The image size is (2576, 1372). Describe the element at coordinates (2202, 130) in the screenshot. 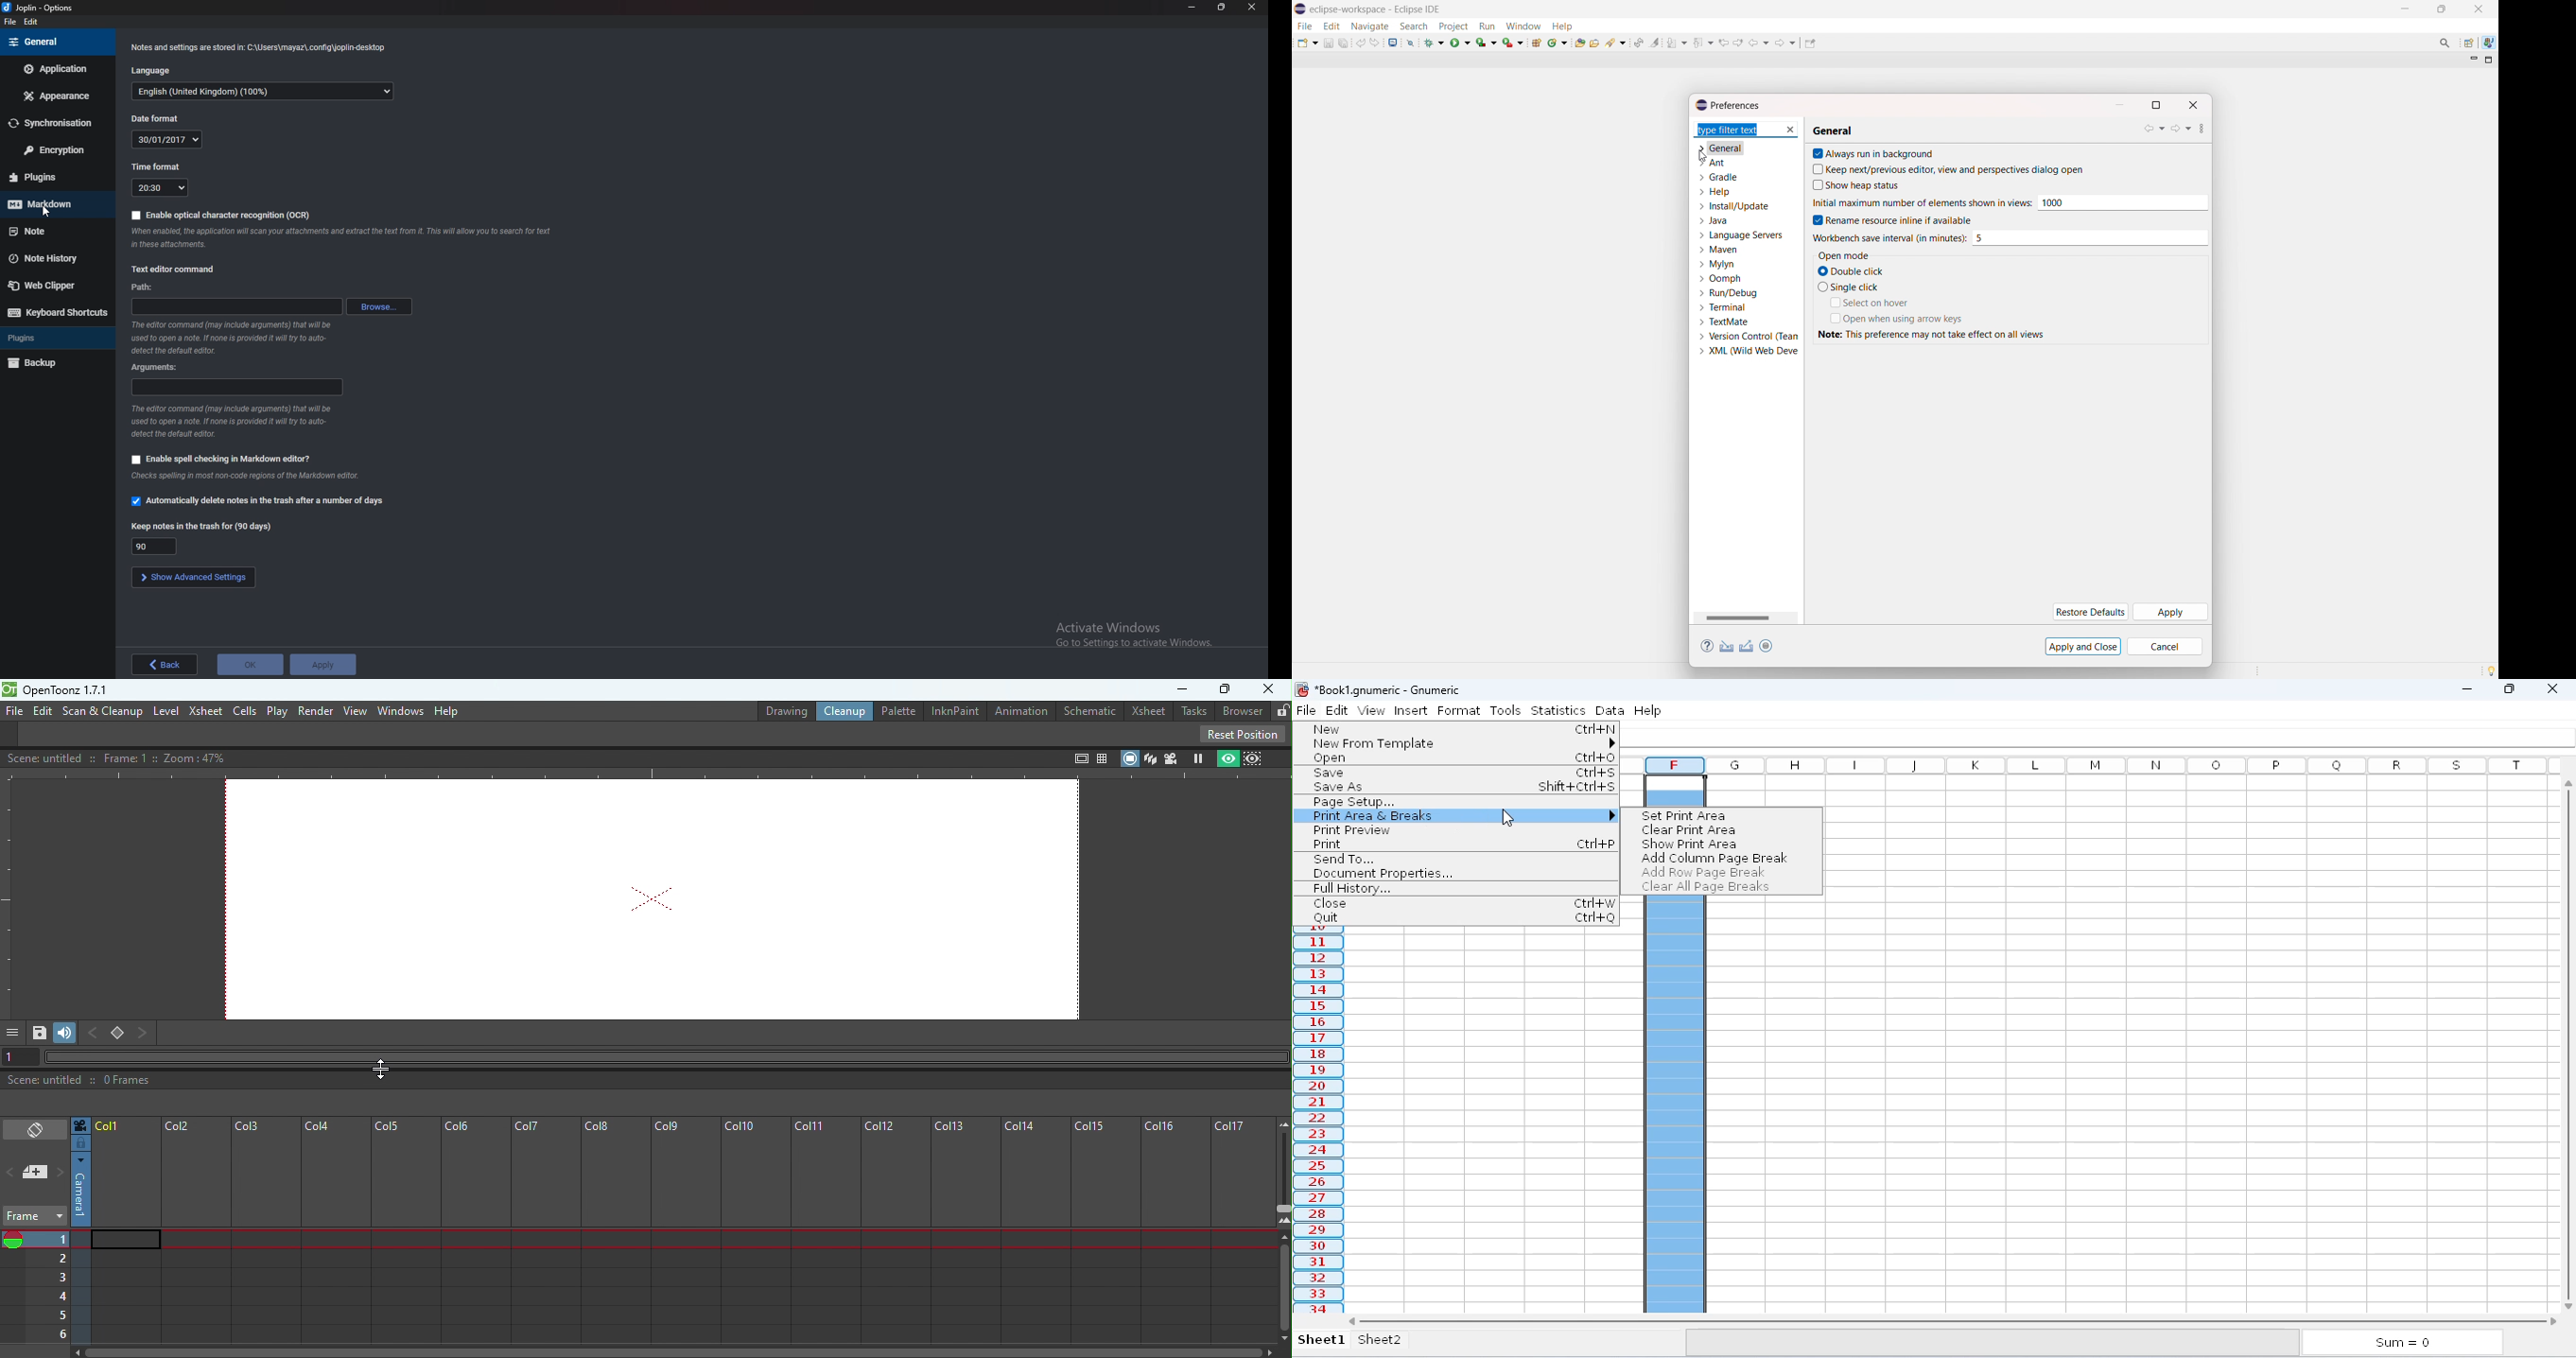

I see `view menu` at that location.